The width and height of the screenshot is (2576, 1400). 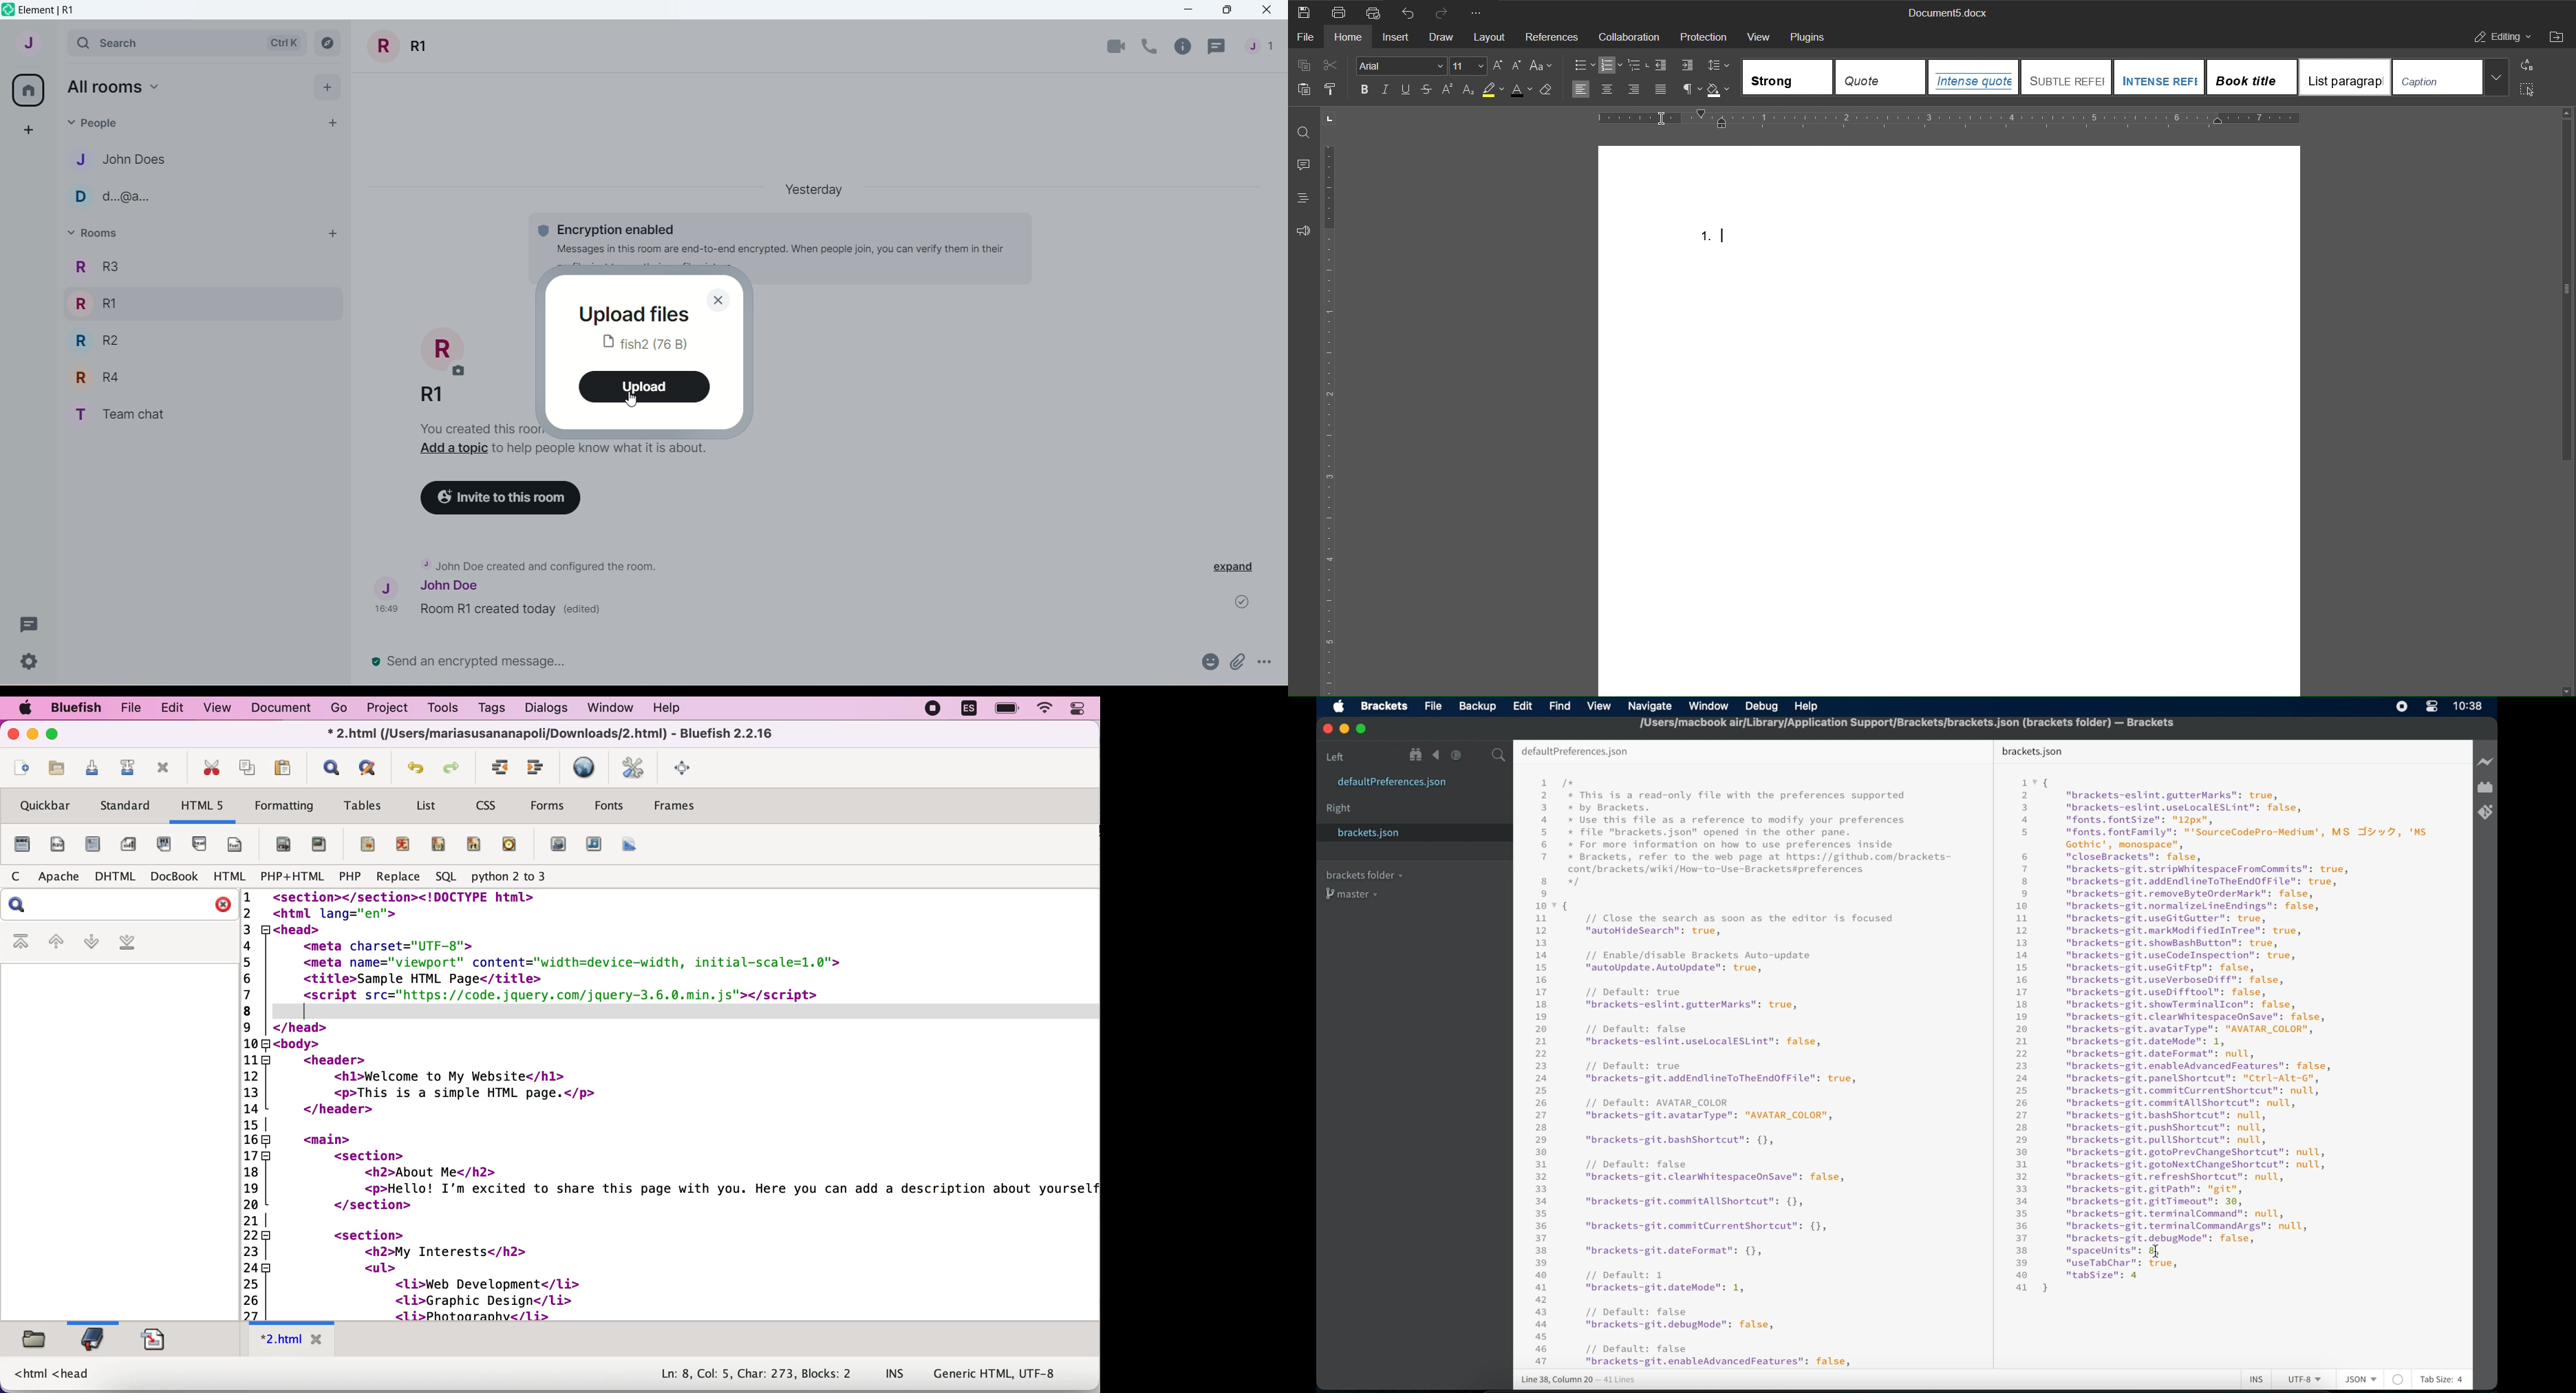 I want to click on edit, so click(x=1522, y=706).